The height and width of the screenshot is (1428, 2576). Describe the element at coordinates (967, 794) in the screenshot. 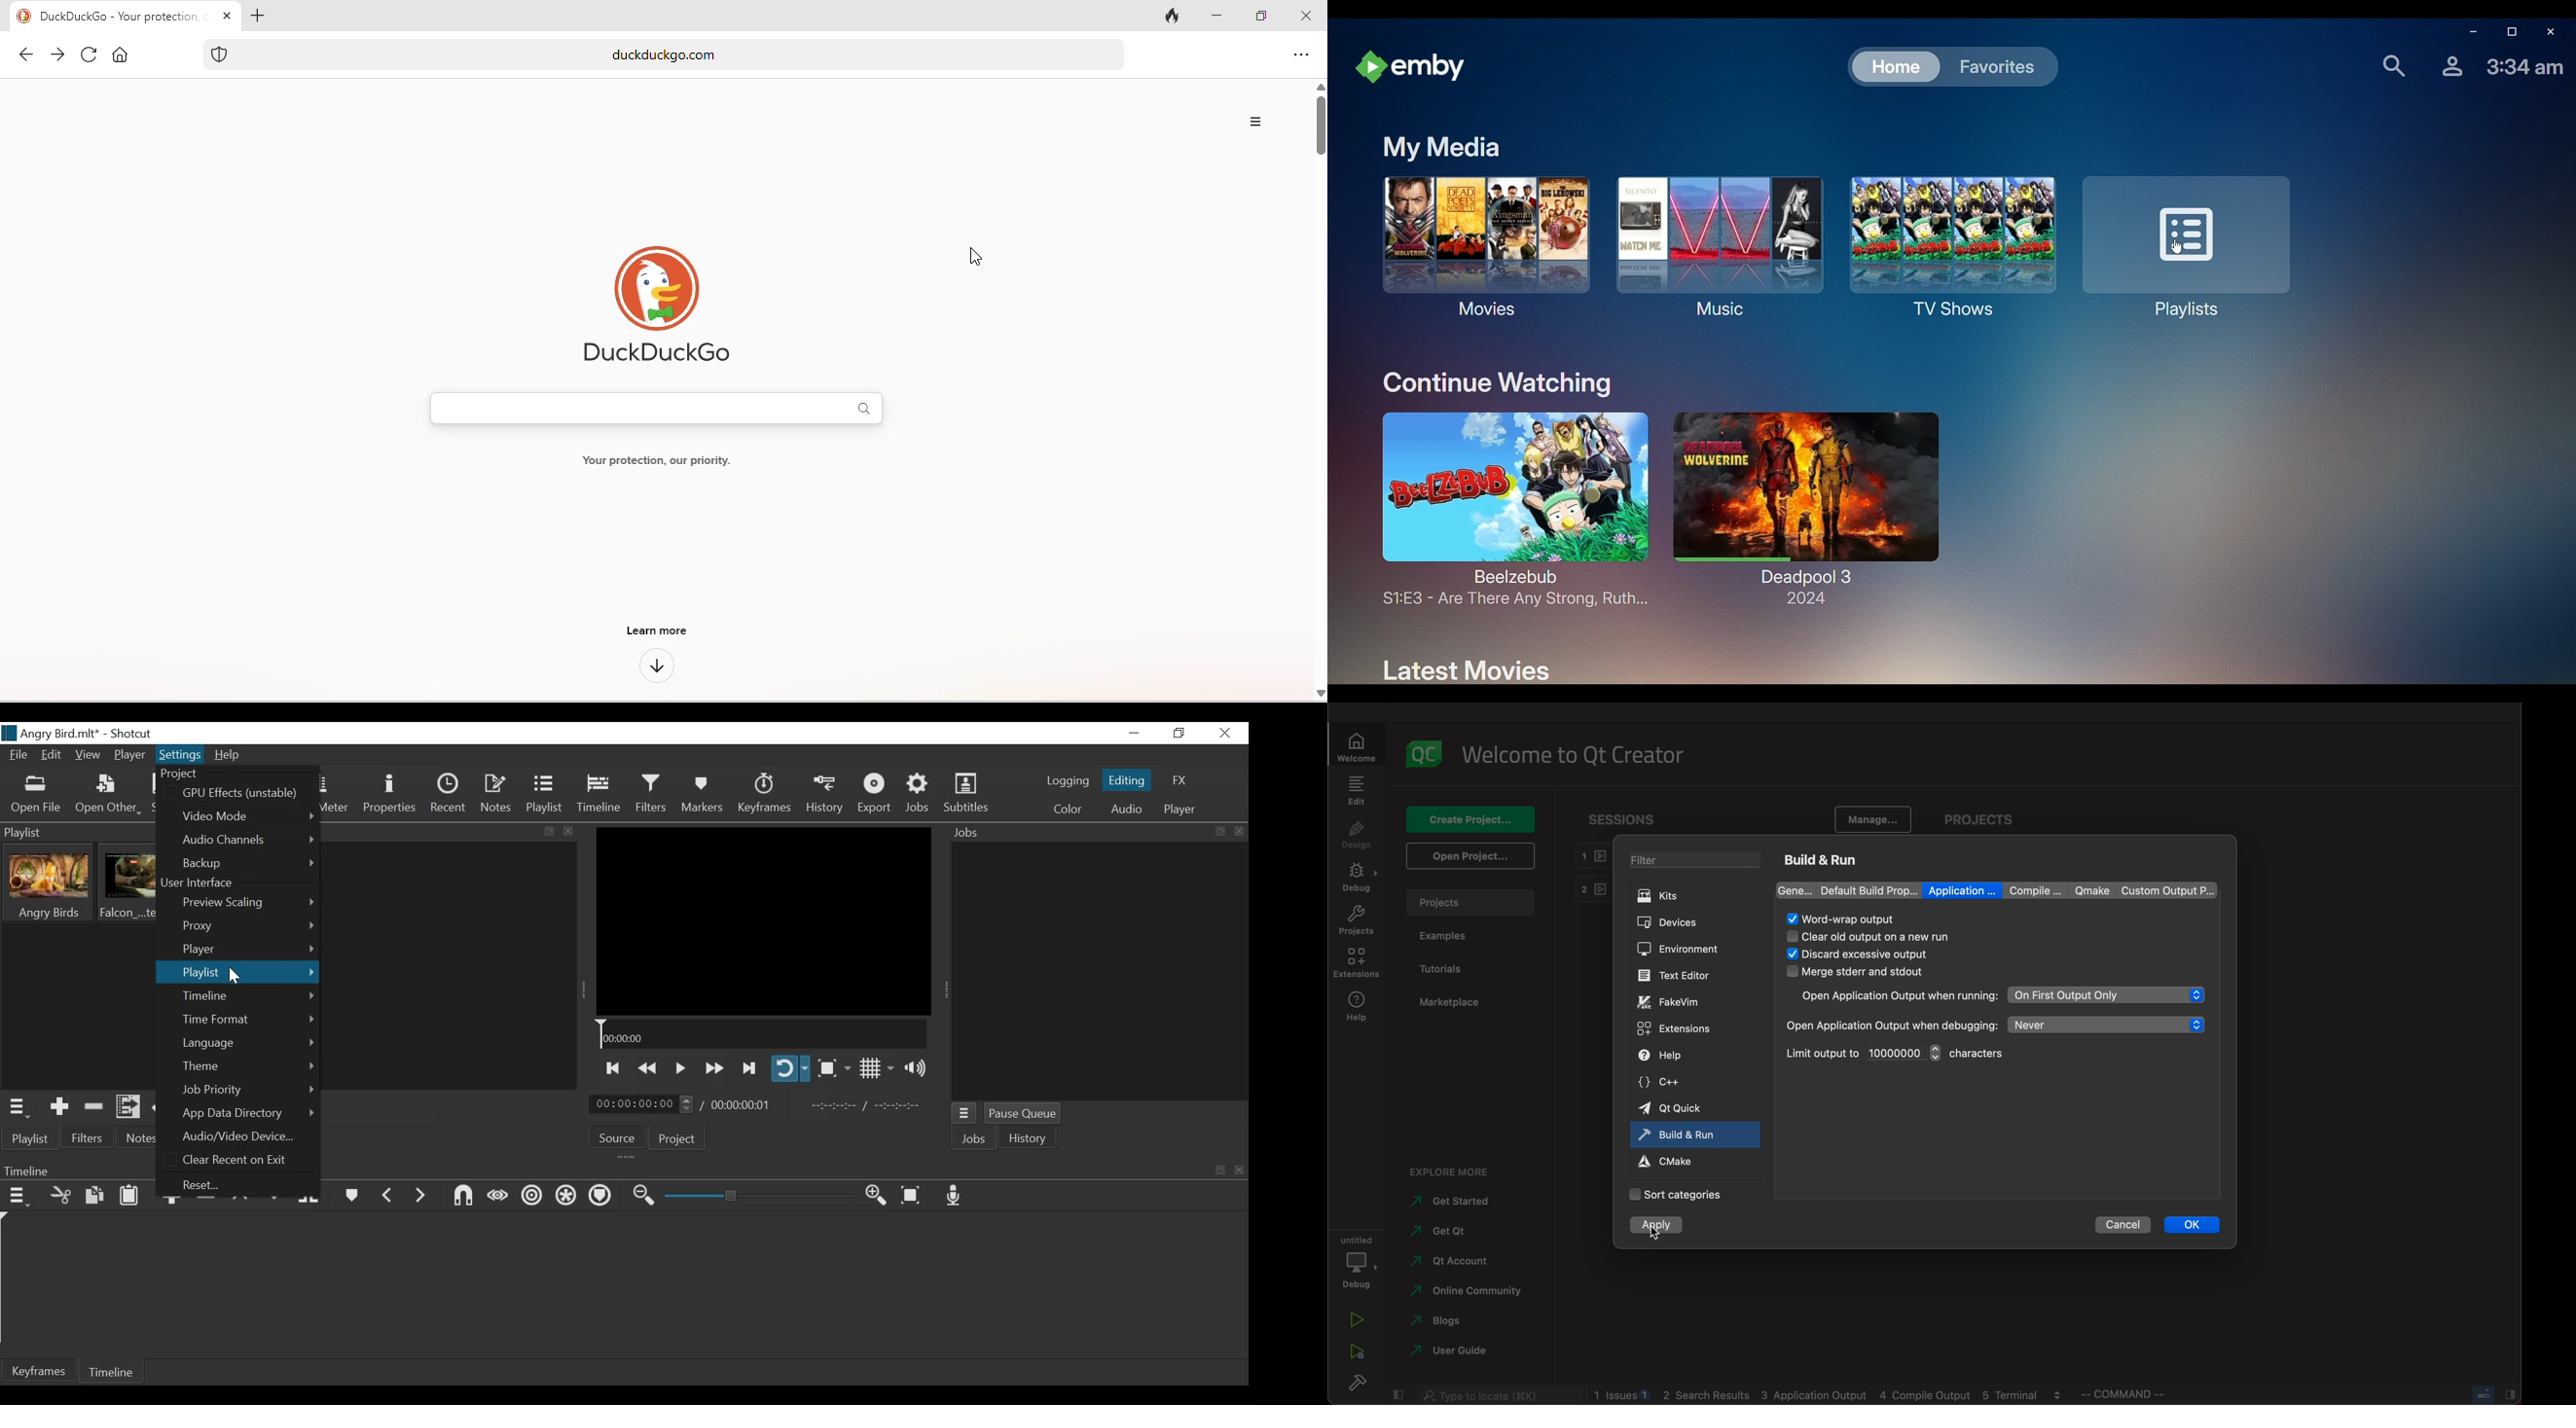

I see `Subtitles` at that location.